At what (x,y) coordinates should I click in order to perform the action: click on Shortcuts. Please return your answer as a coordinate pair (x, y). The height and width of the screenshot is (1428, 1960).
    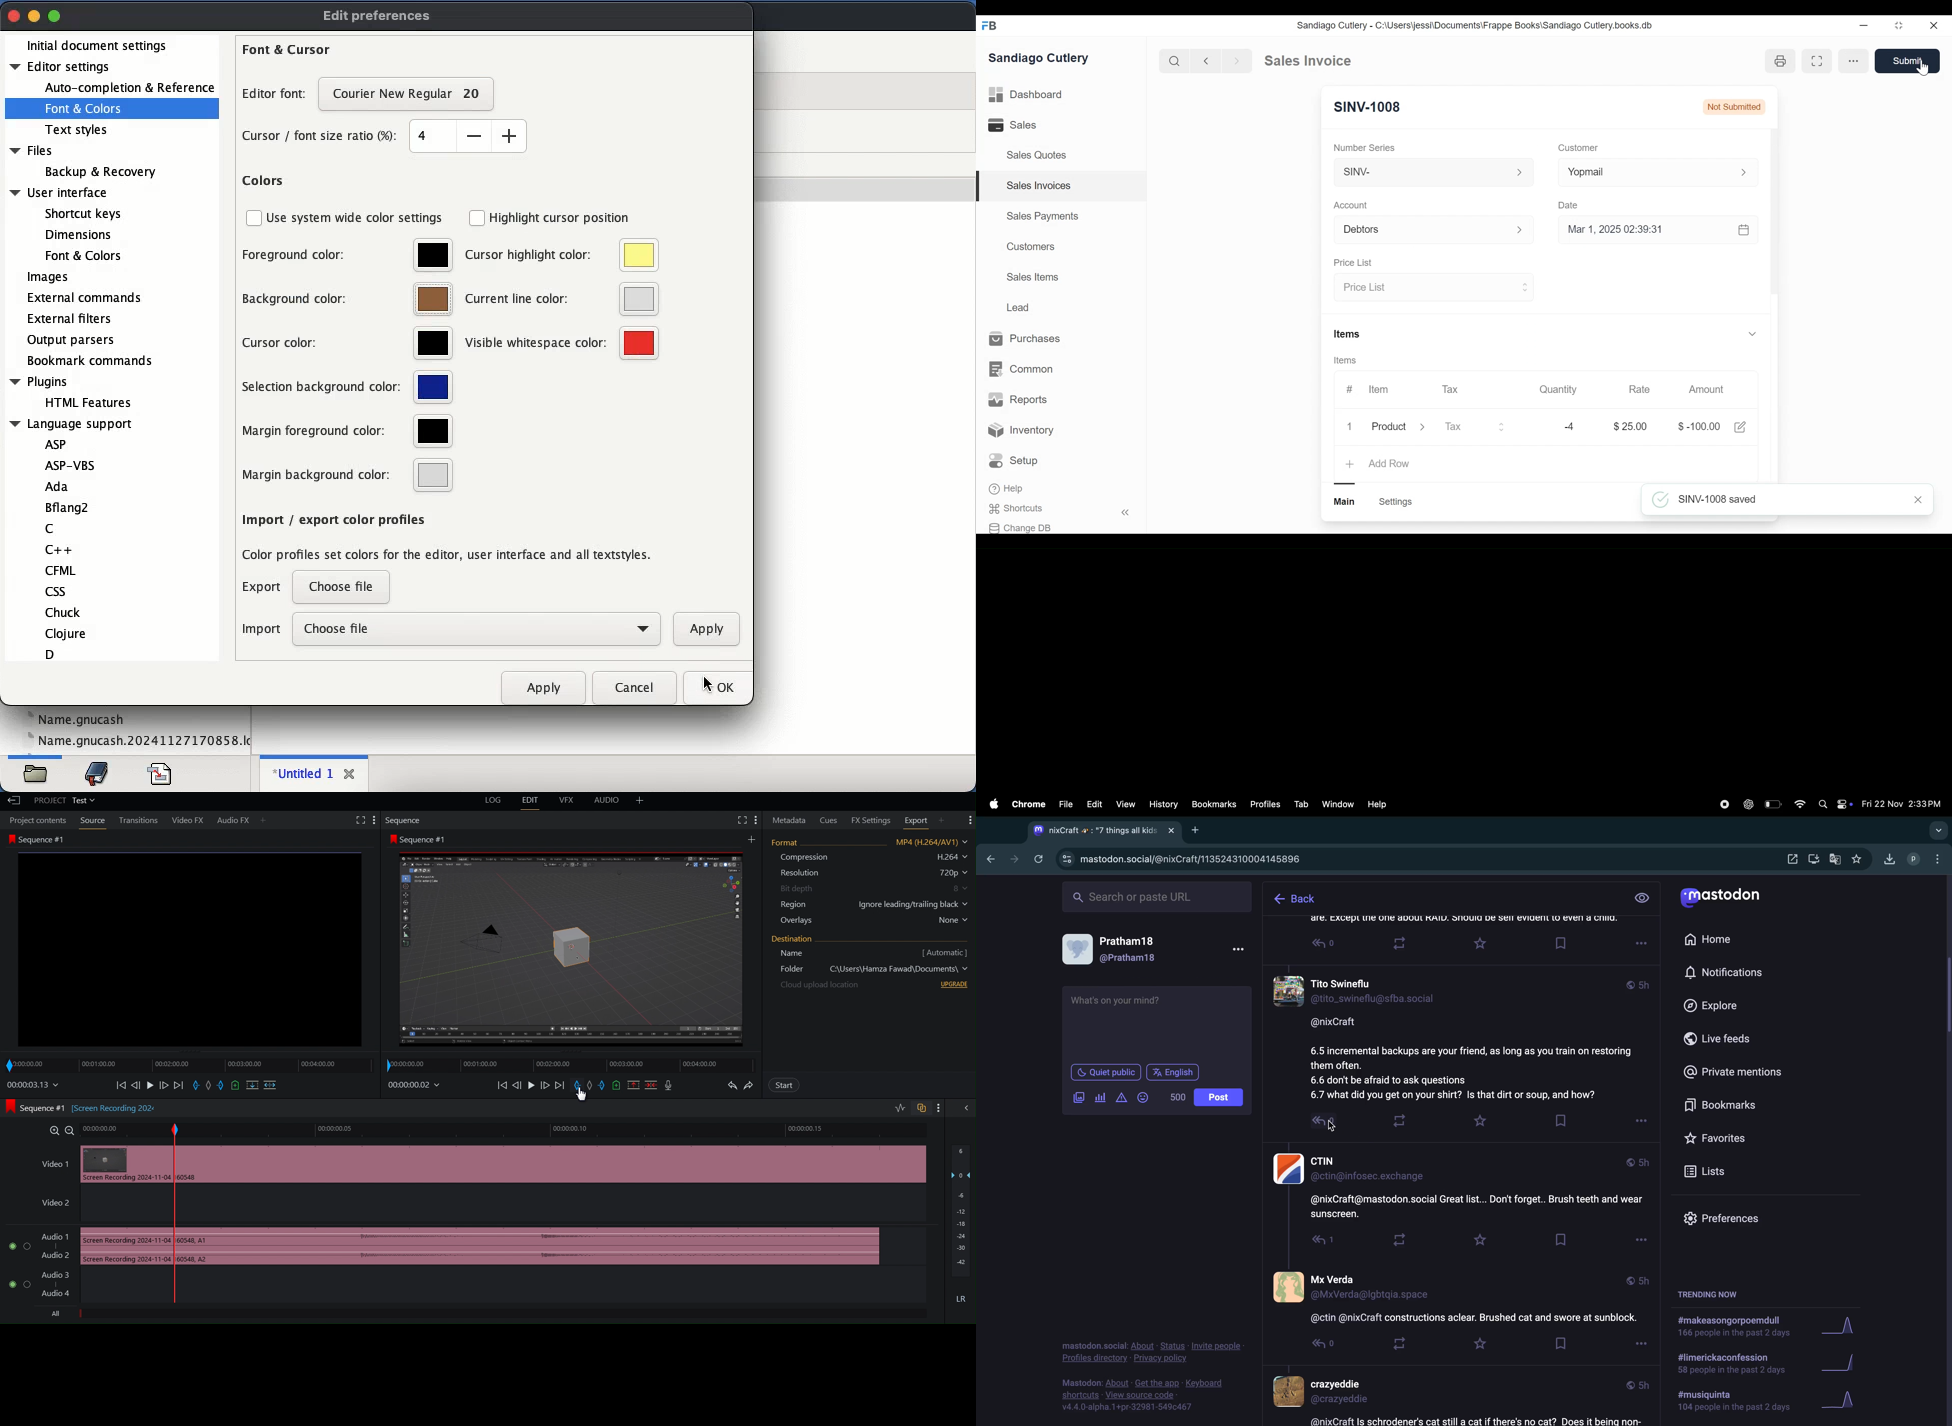
    Looking at the image, I should click on (1015, 508).